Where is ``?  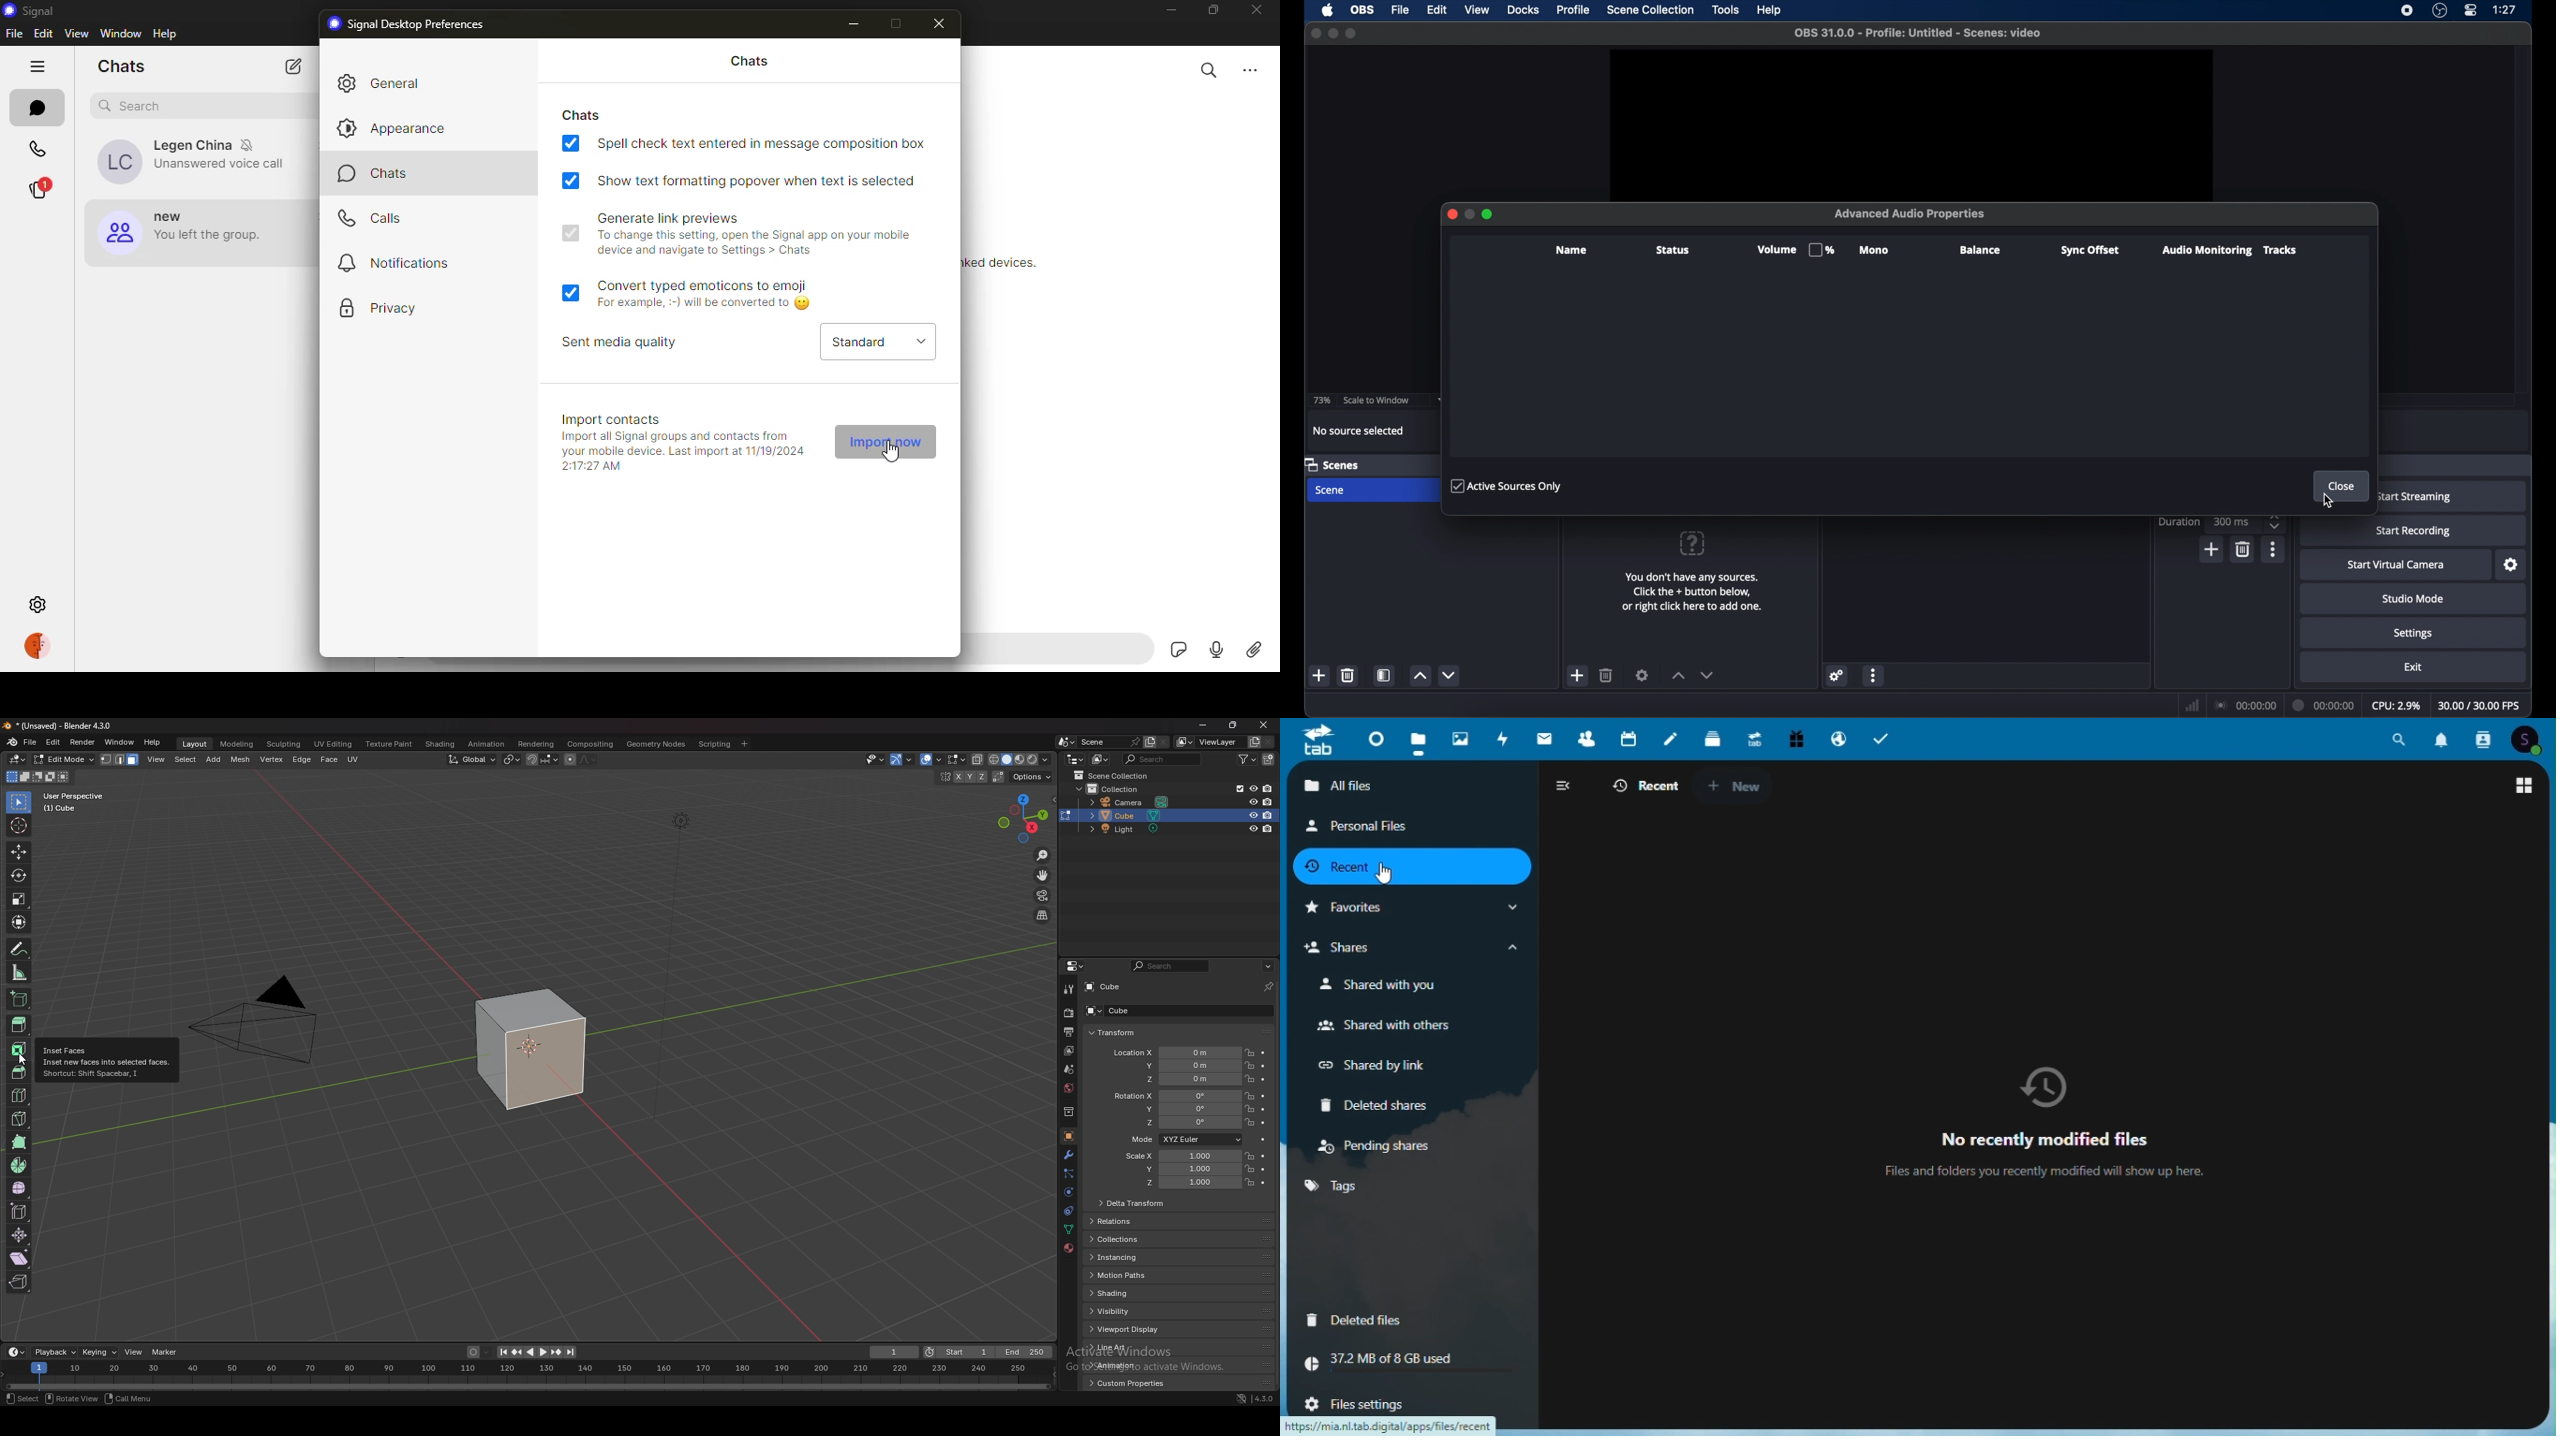  is located at coordinates (1449, 215).